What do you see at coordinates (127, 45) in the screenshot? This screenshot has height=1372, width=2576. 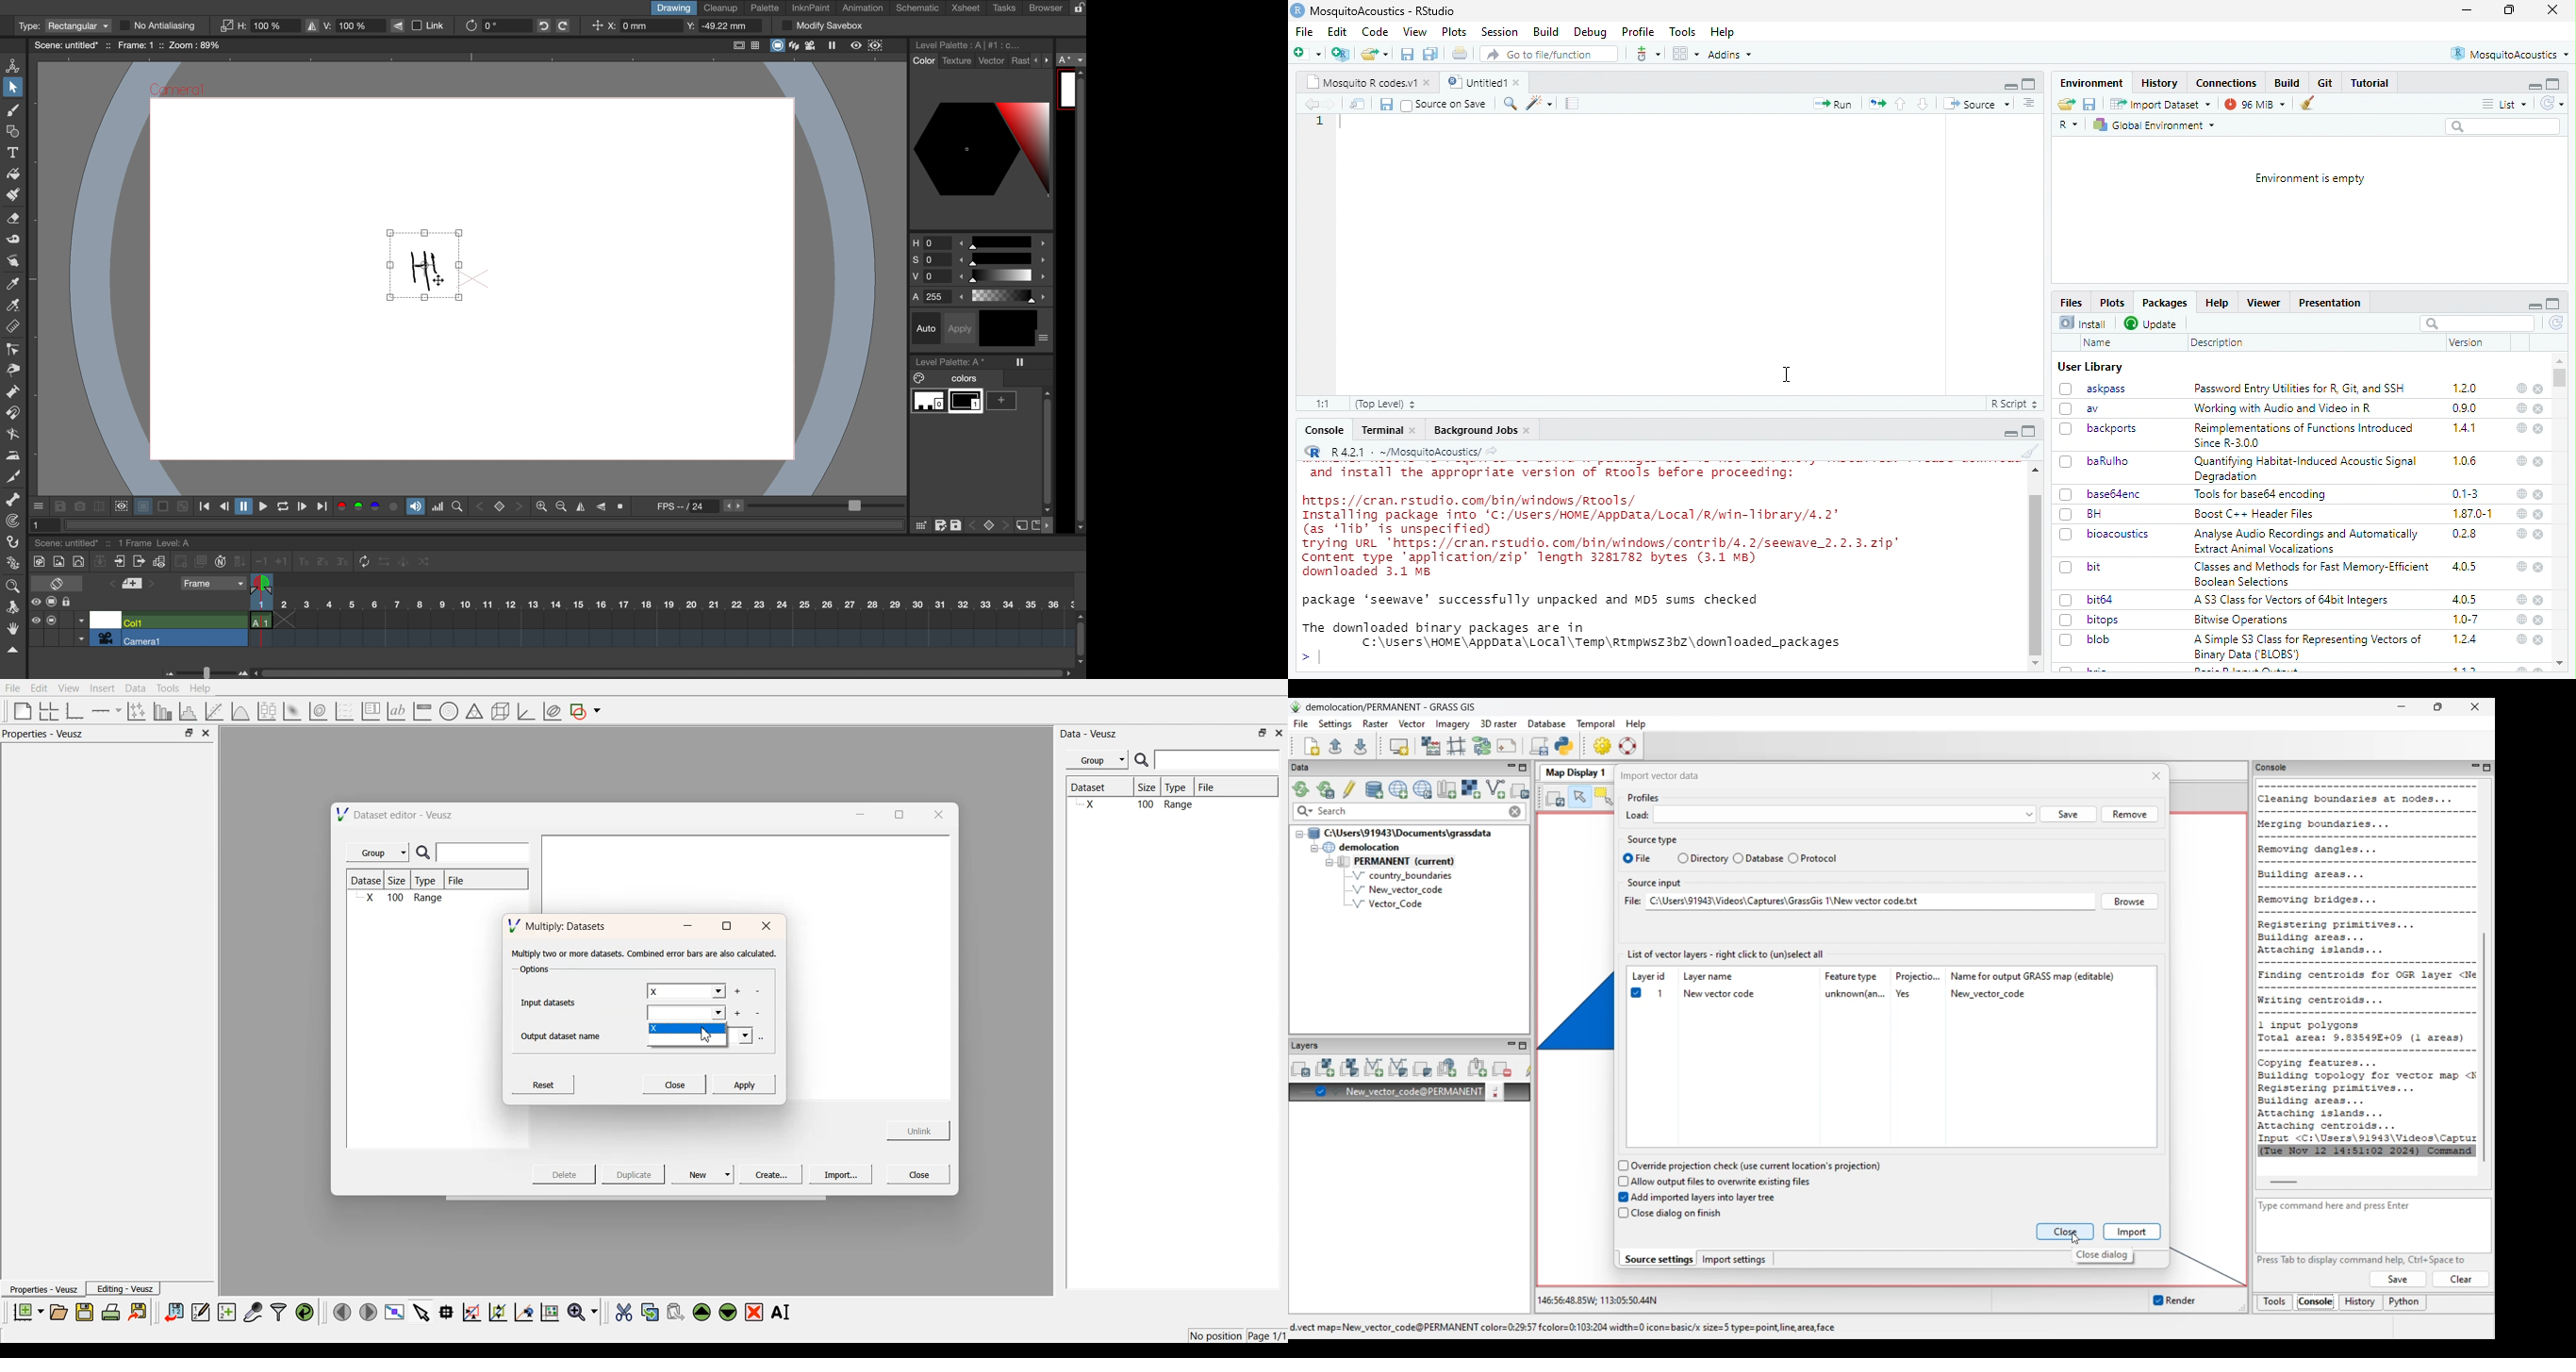 I see `scene name and scene details` at bounding box center [127, 45].